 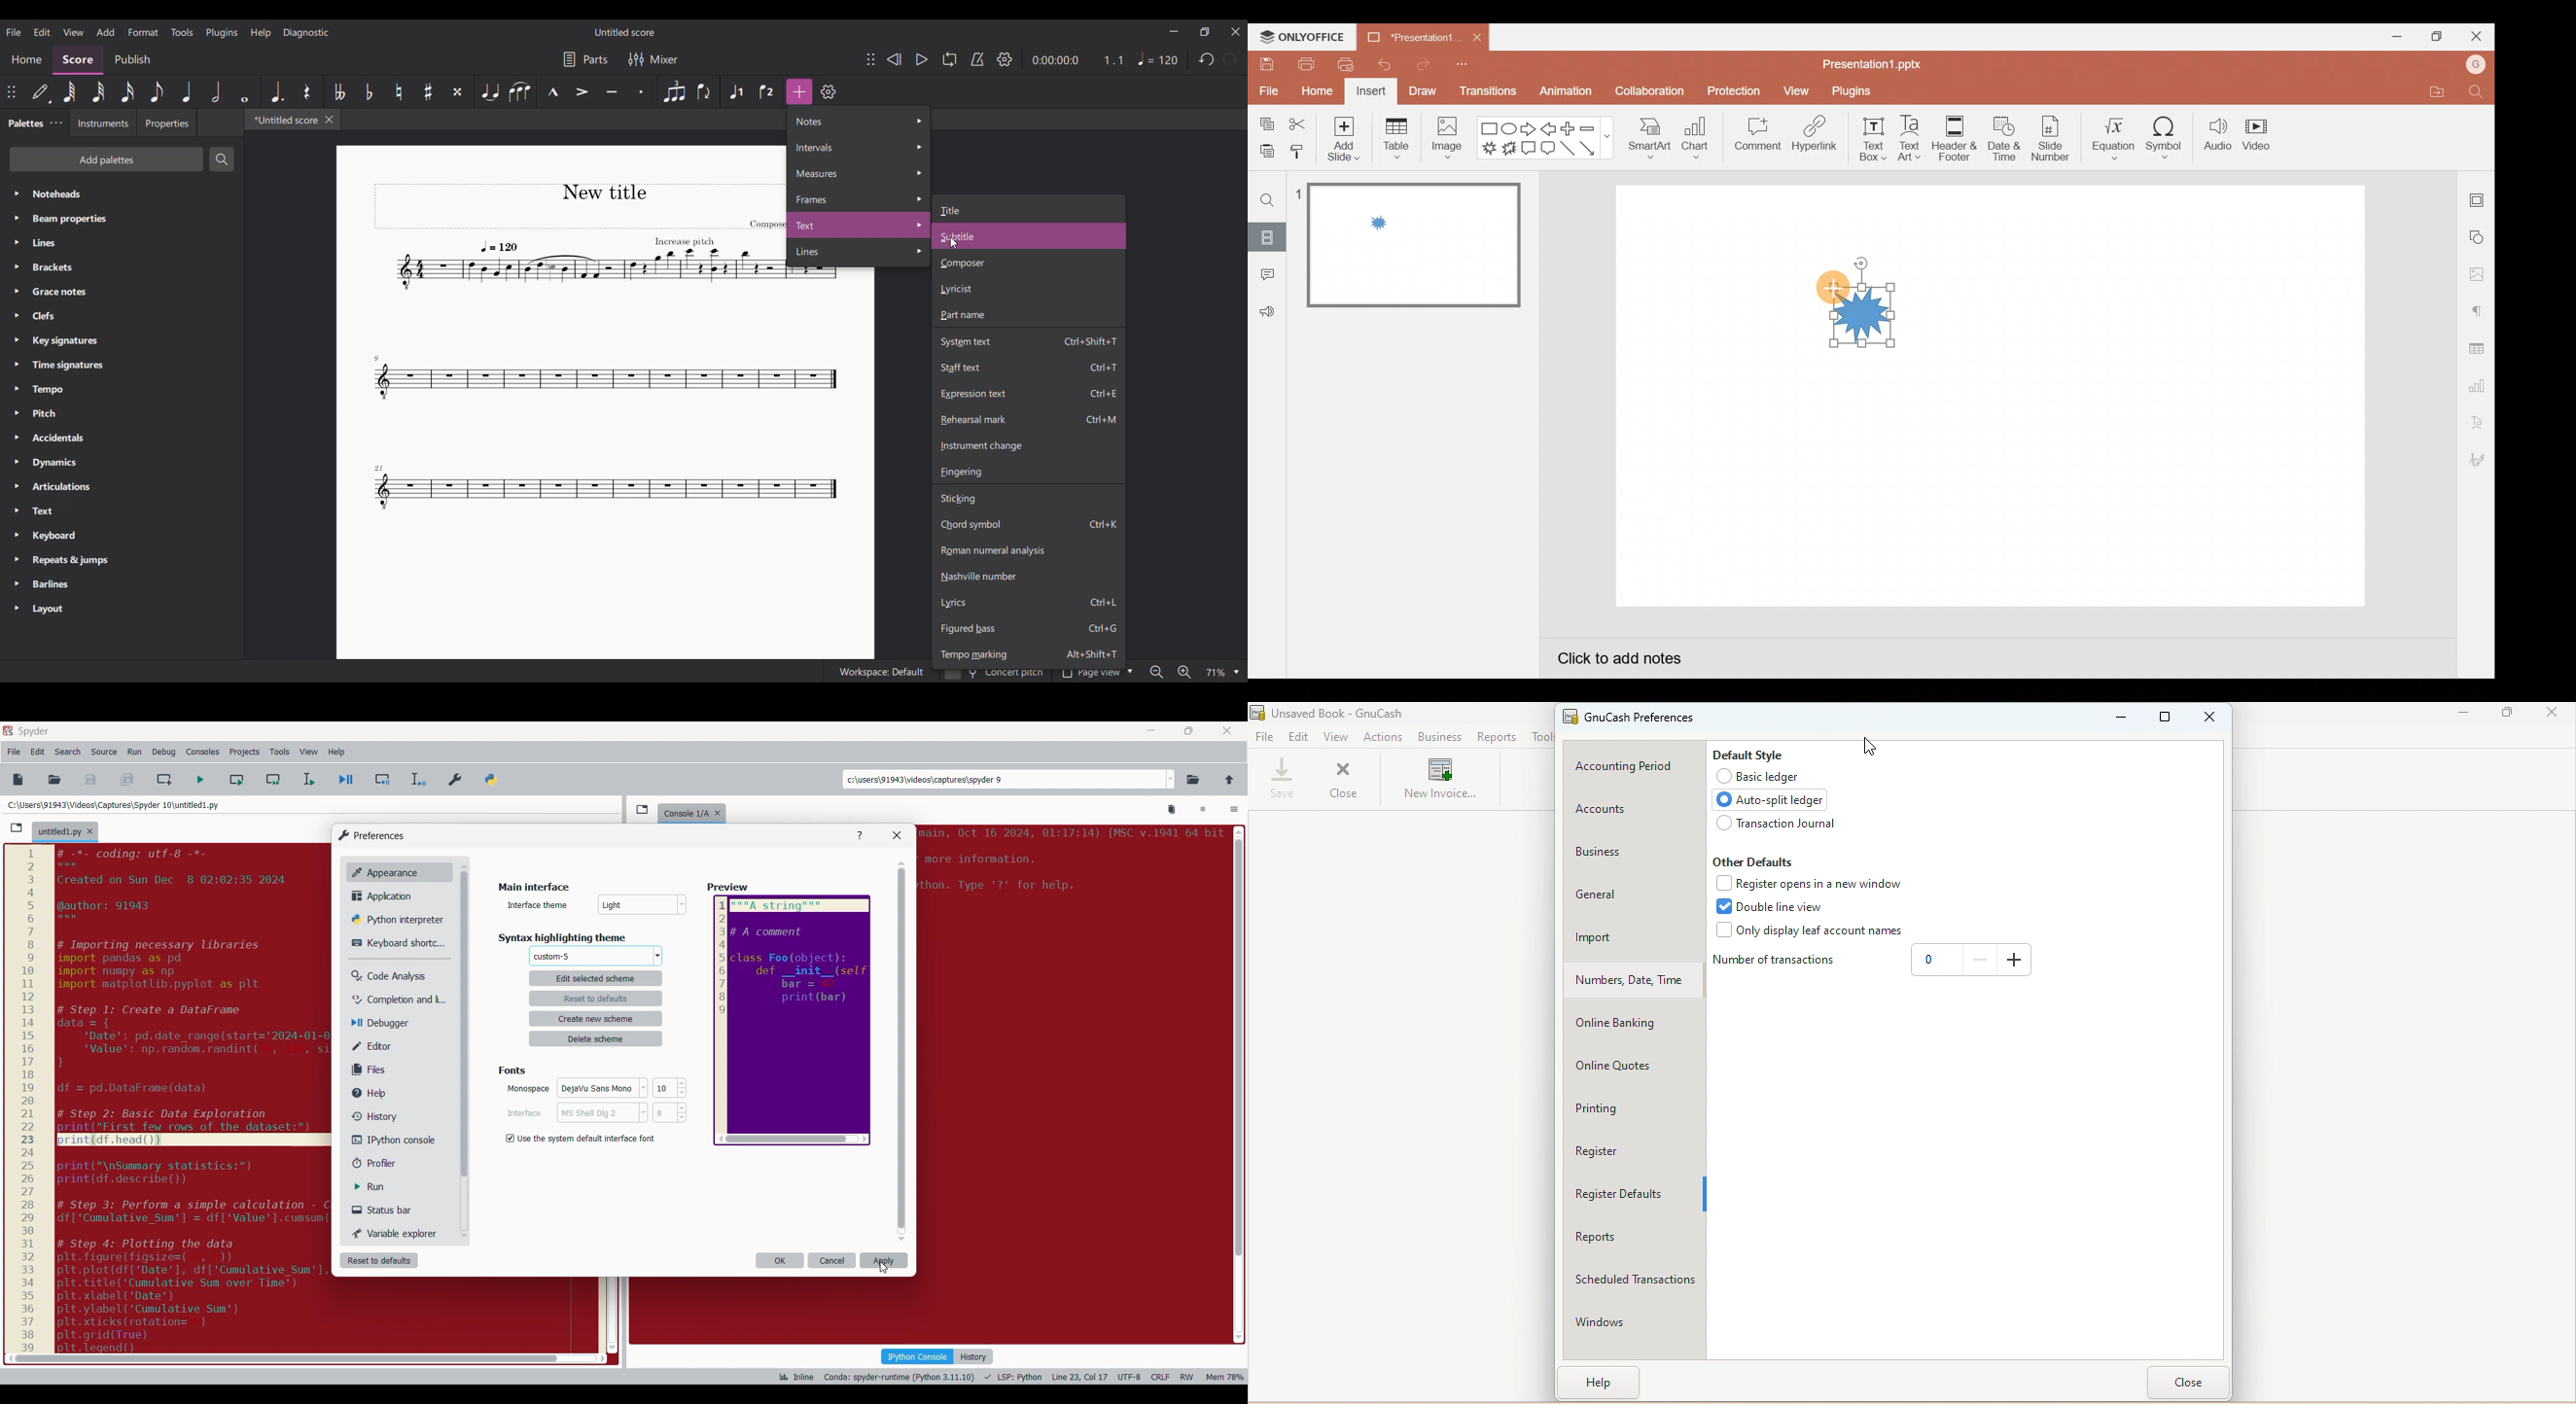 What do you see at coordinates (222, 32) in the screenshot?
I see `Plugins menu` at bounding box center [222, 32].